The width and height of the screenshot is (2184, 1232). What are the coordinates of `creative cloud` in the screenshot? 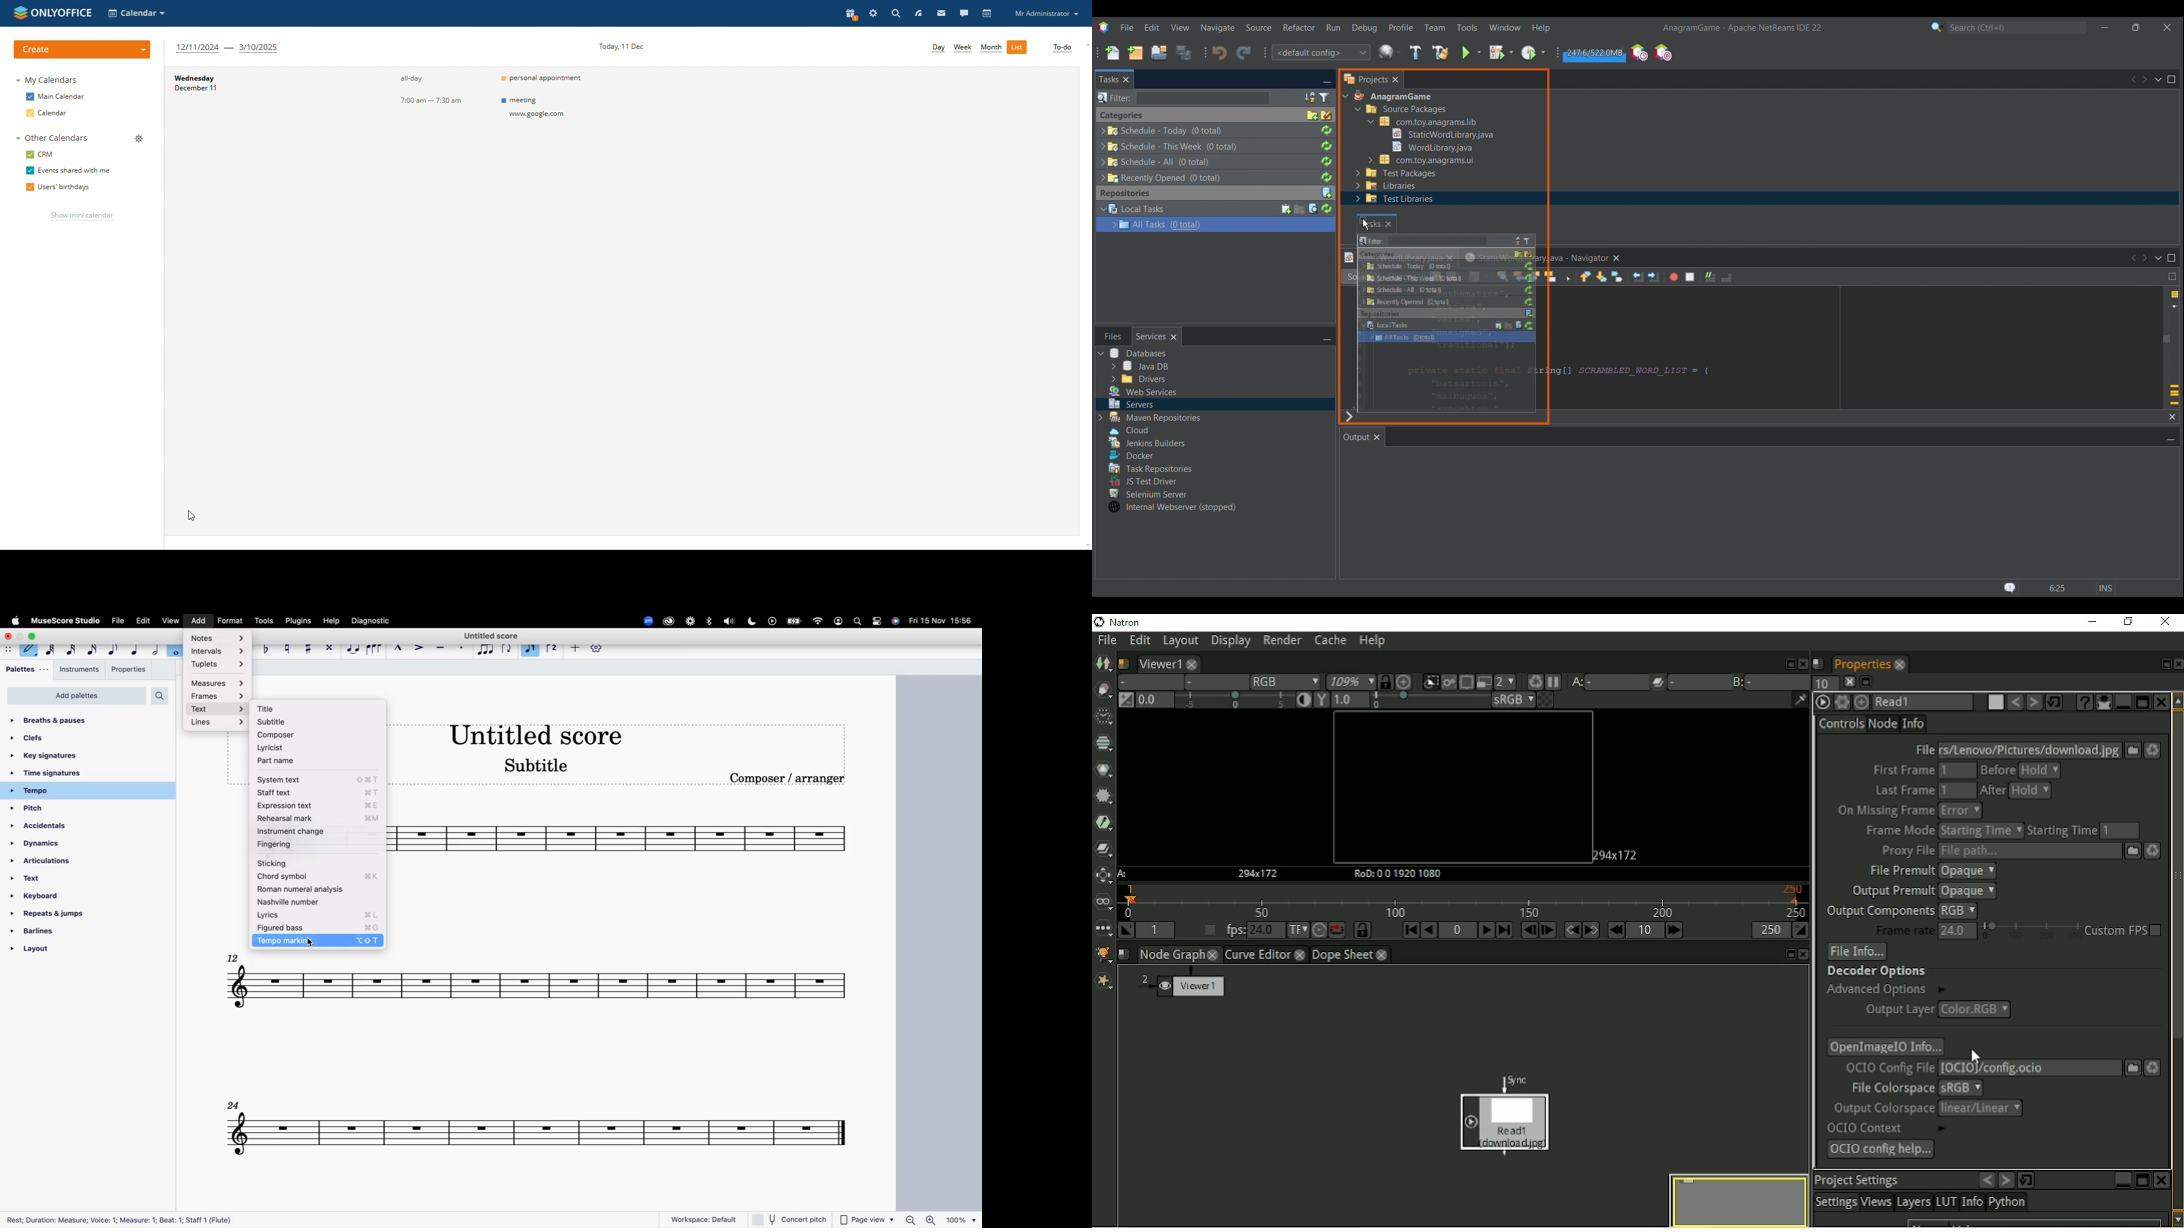 It's located at (667, 622).